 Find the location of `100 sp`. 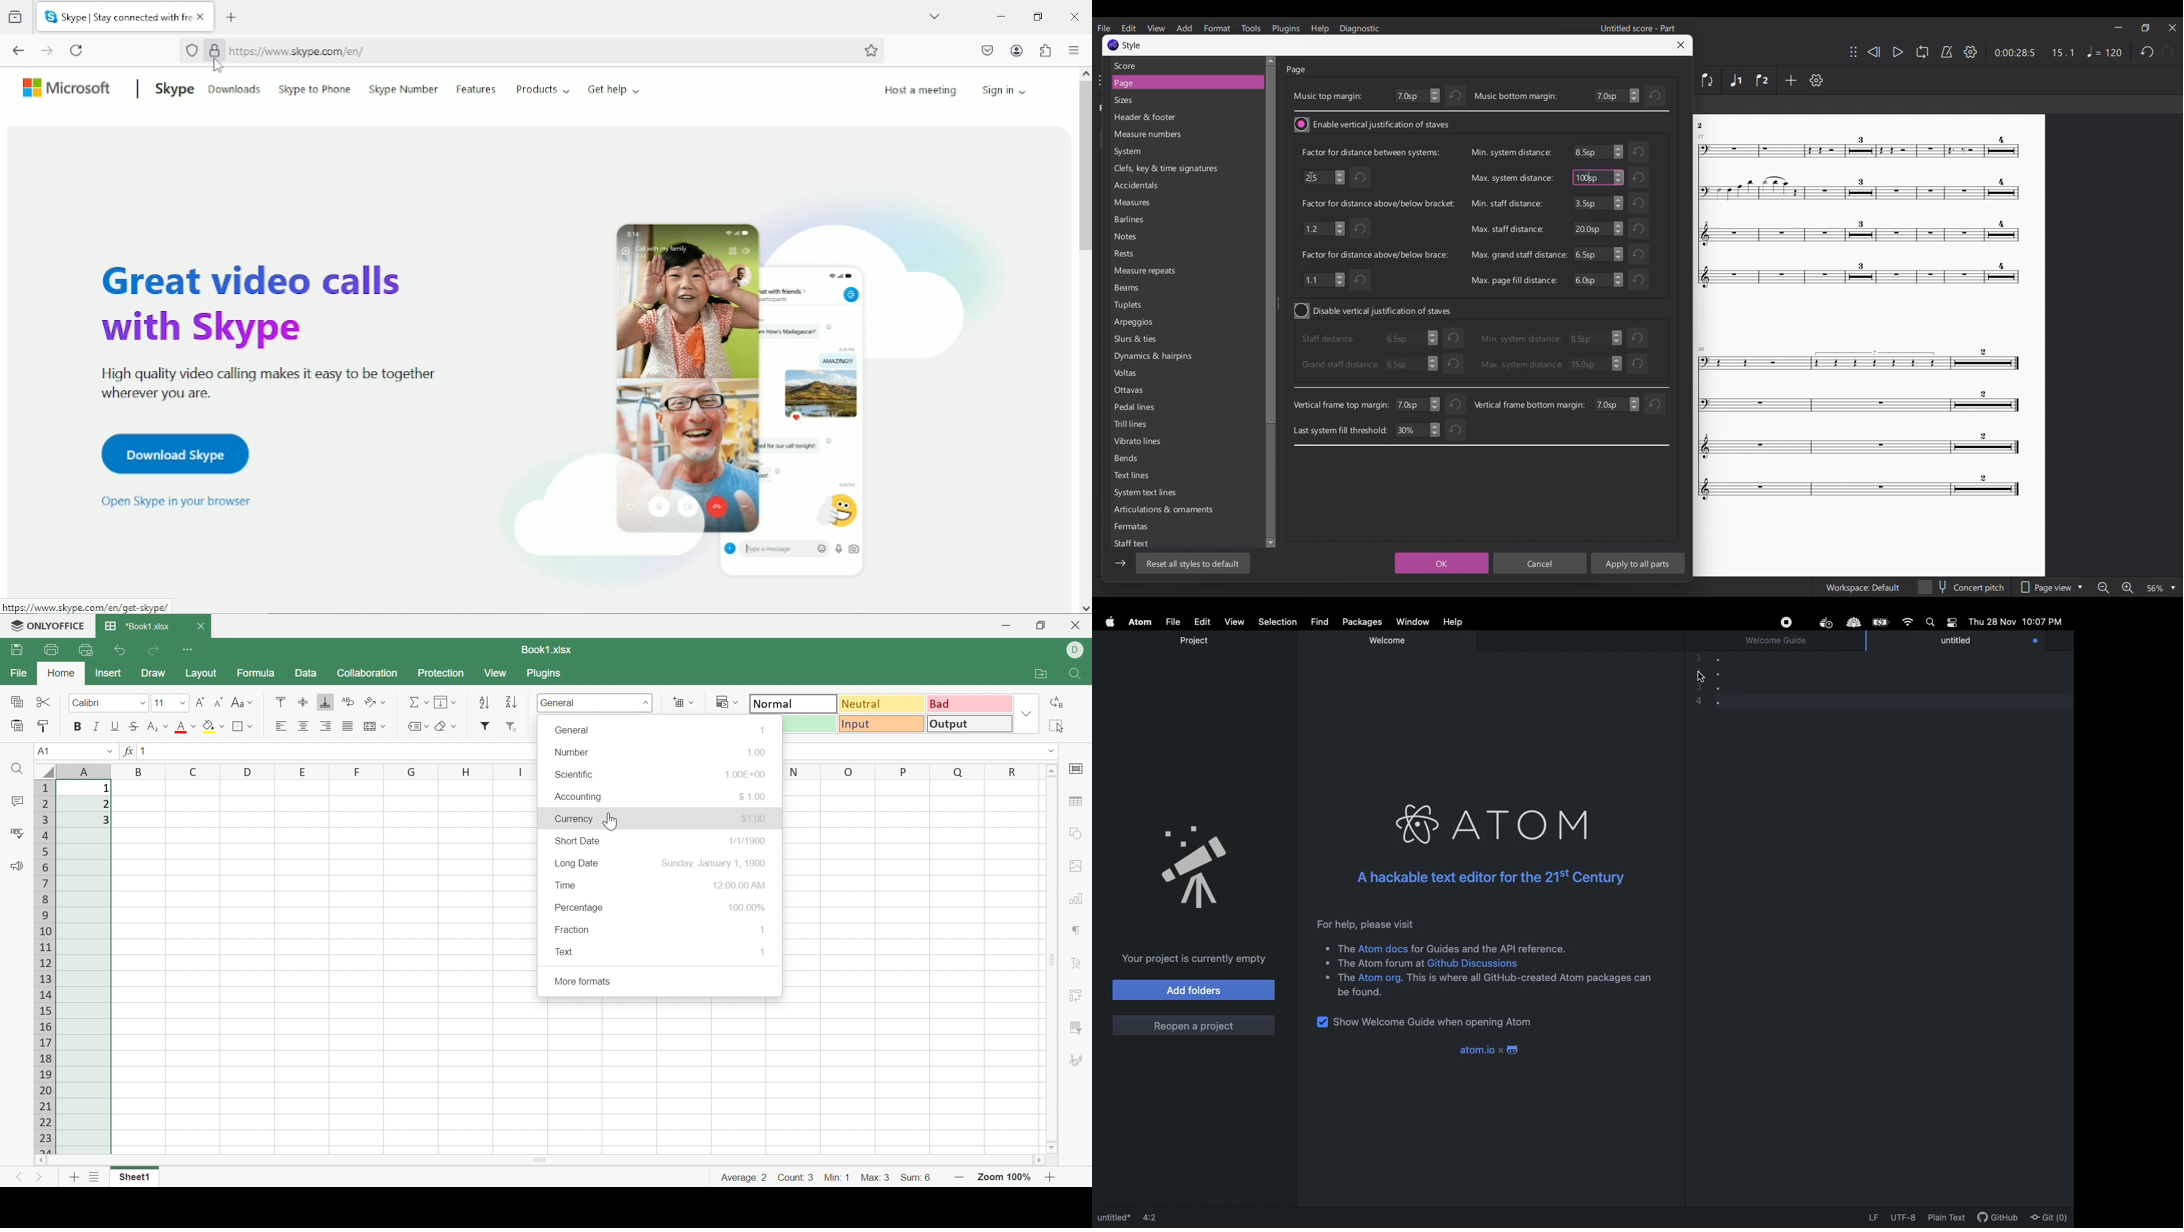

100 sp is located at coordinates (1599, 177).